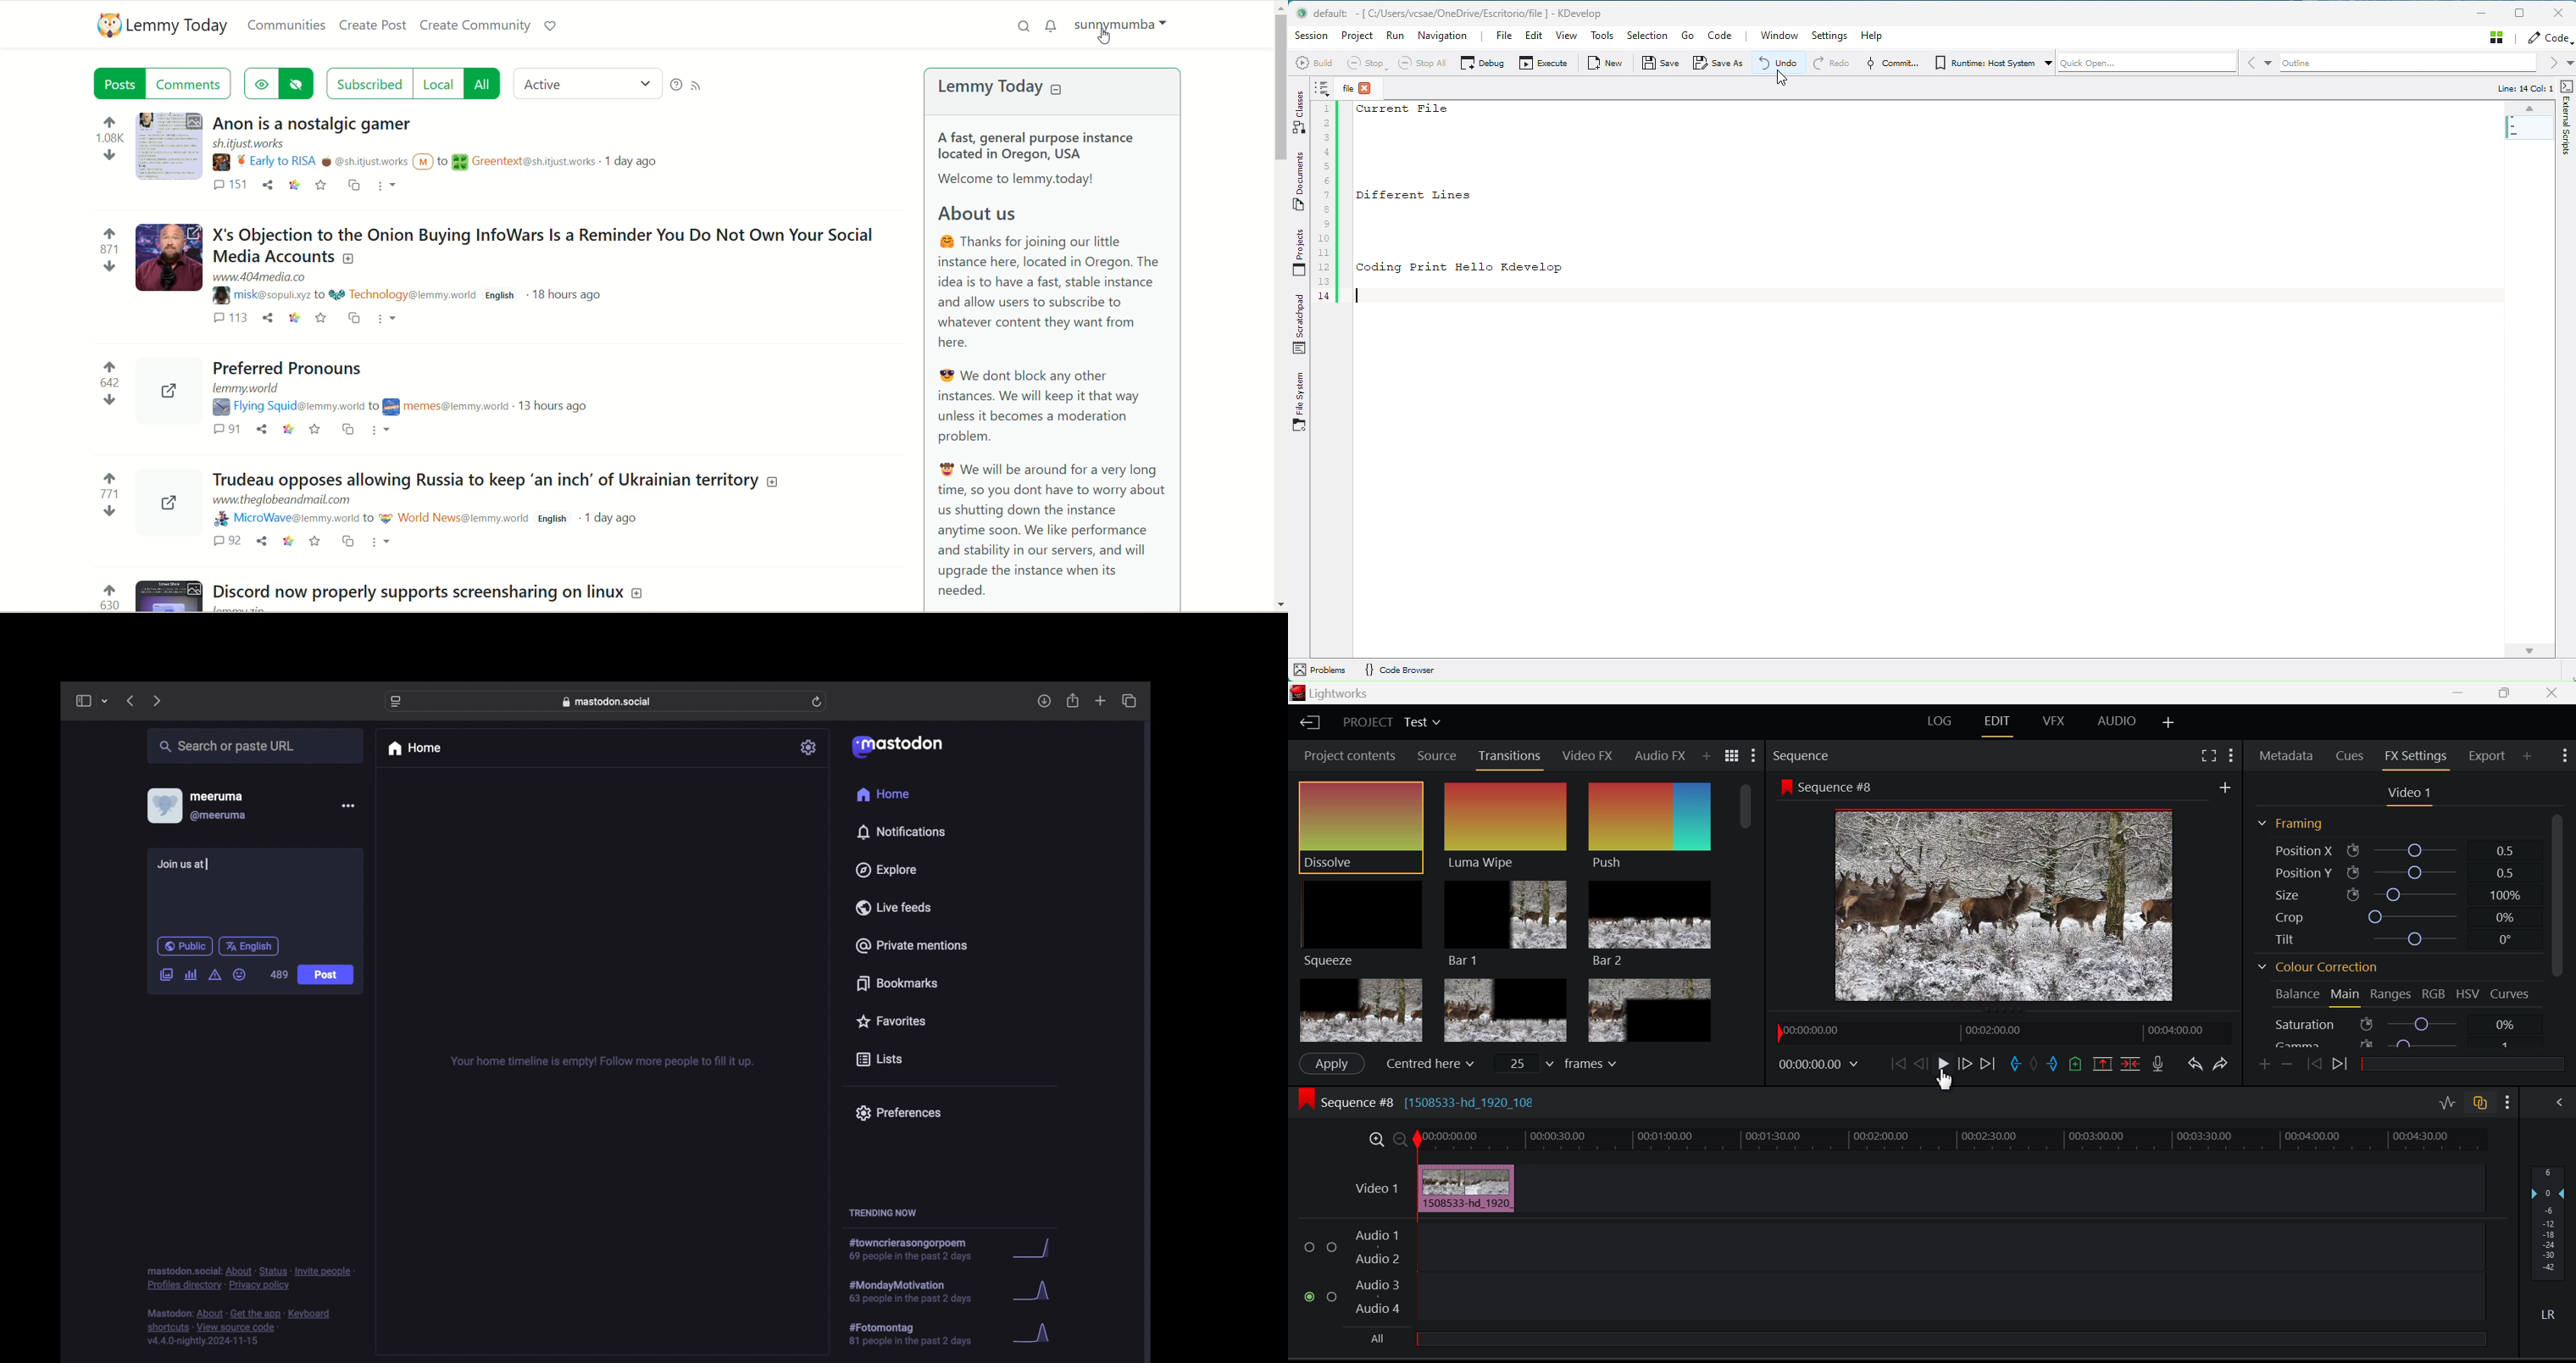  I want to click on Audio 2, so click(1378, 1260).